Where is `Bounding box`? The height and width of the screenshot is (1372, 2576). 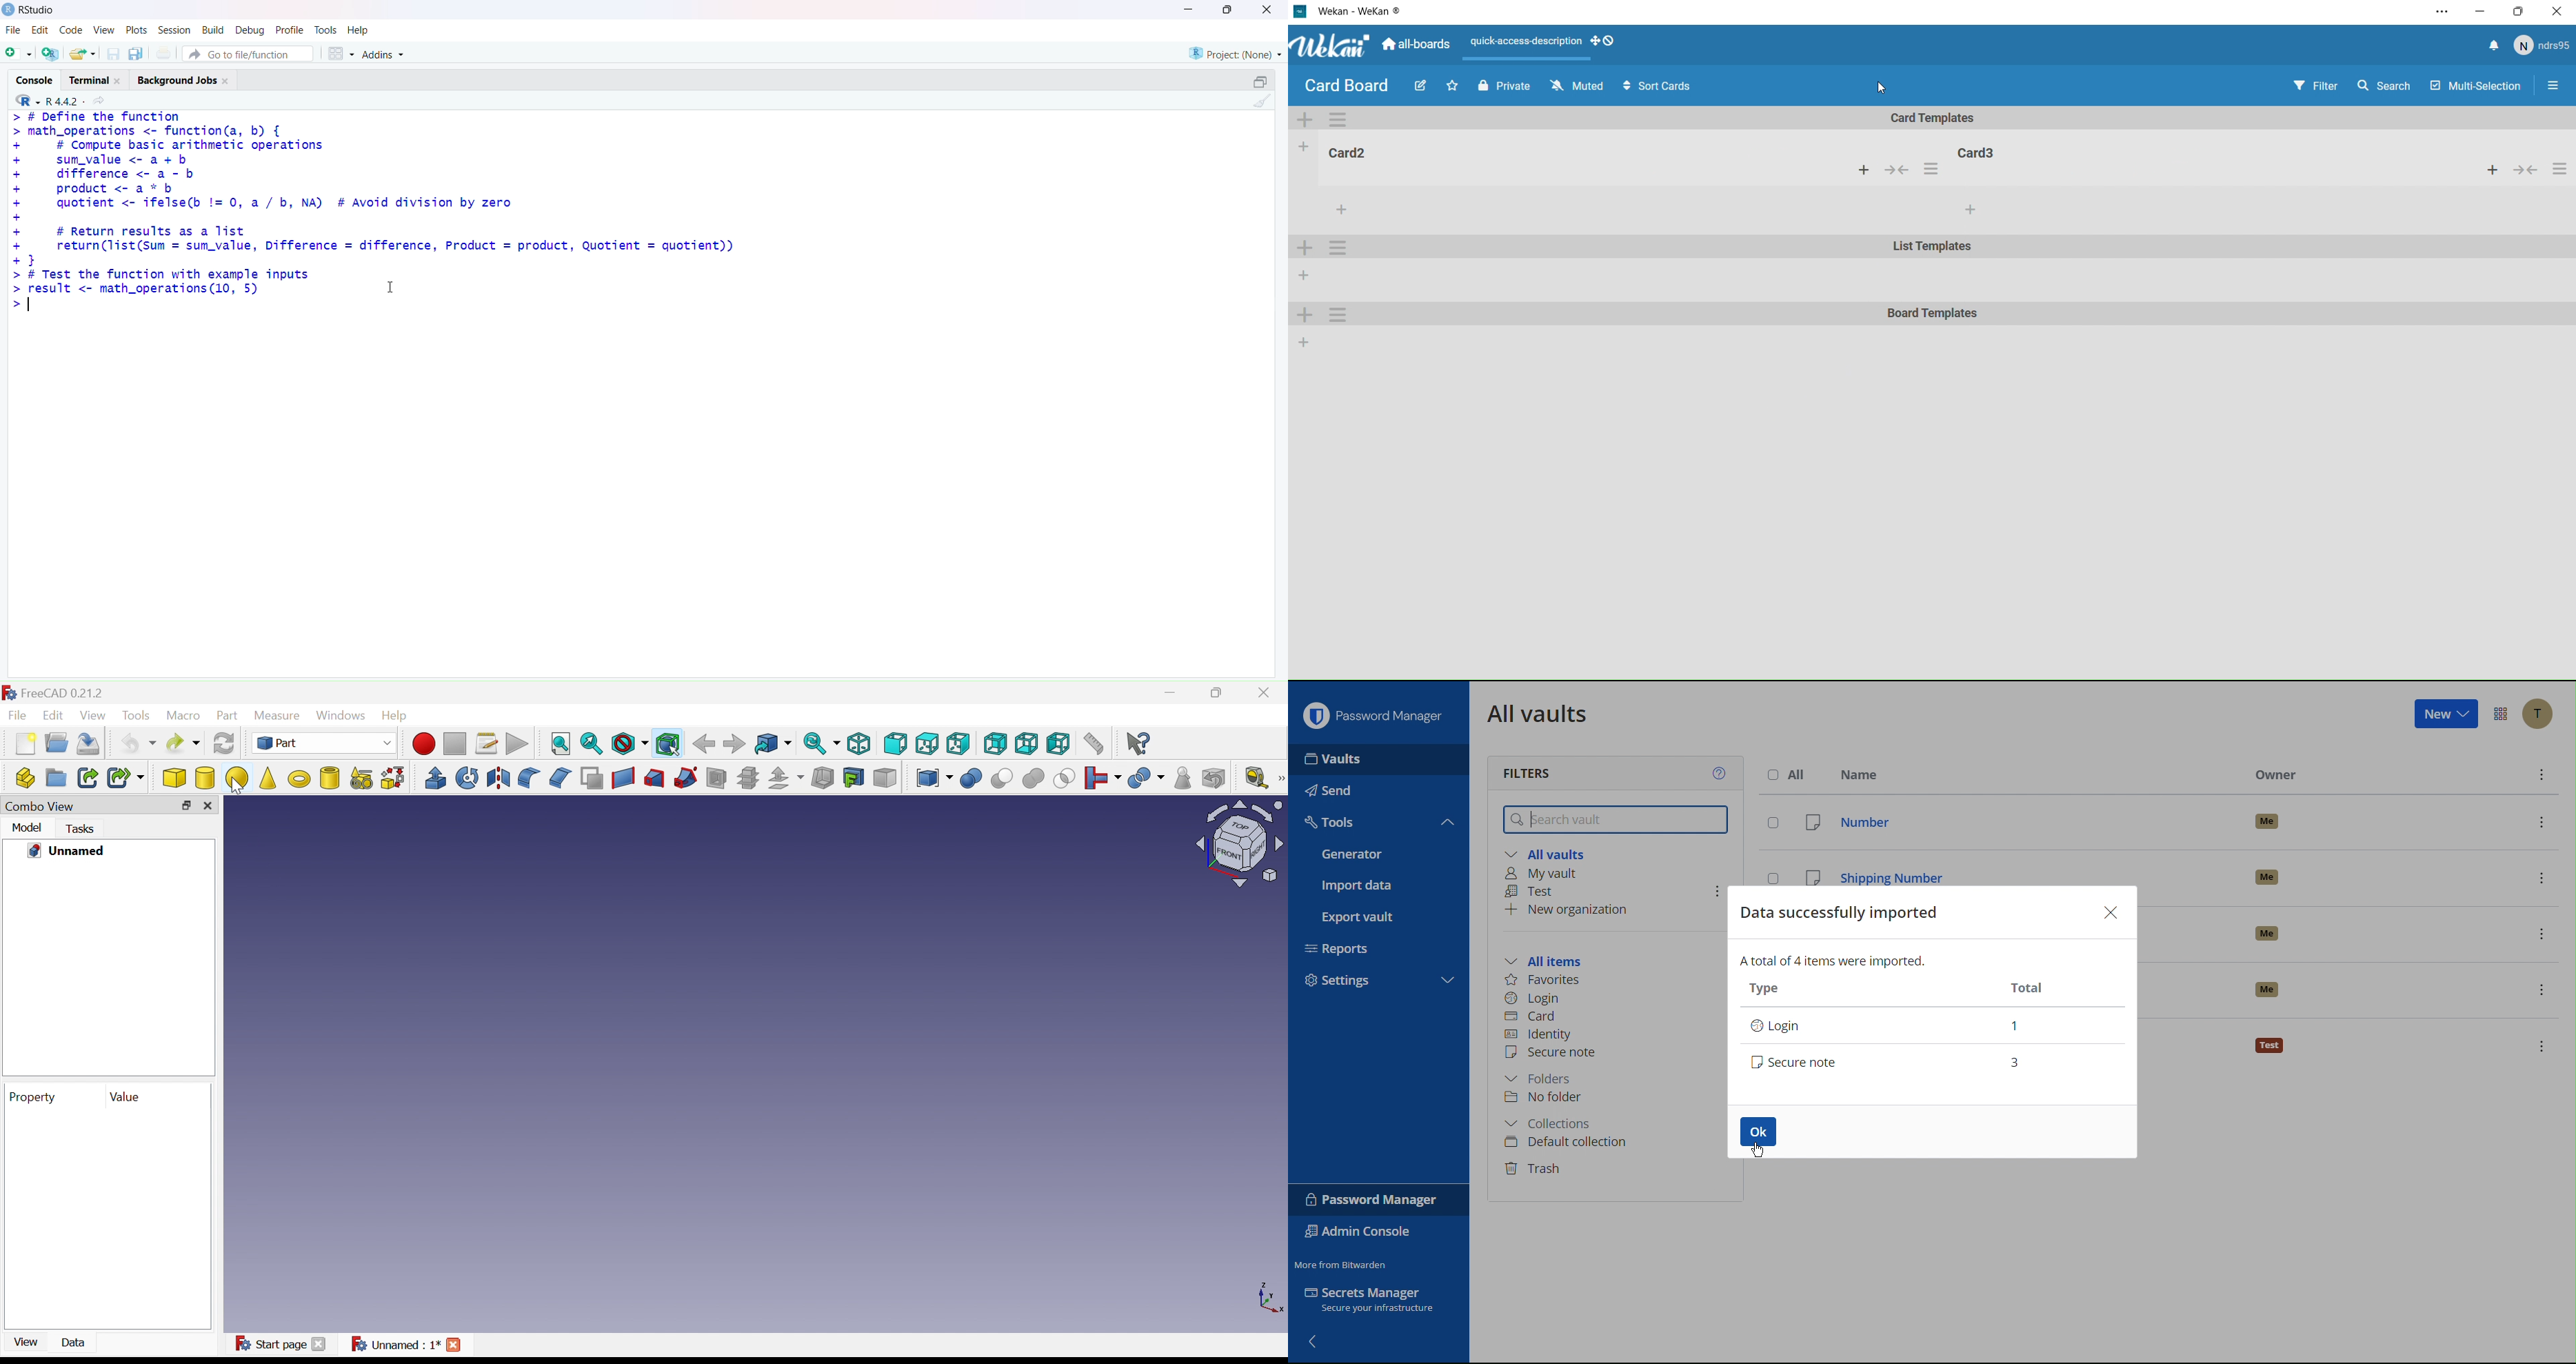 Bounding box is located at coordinates (668, 746).